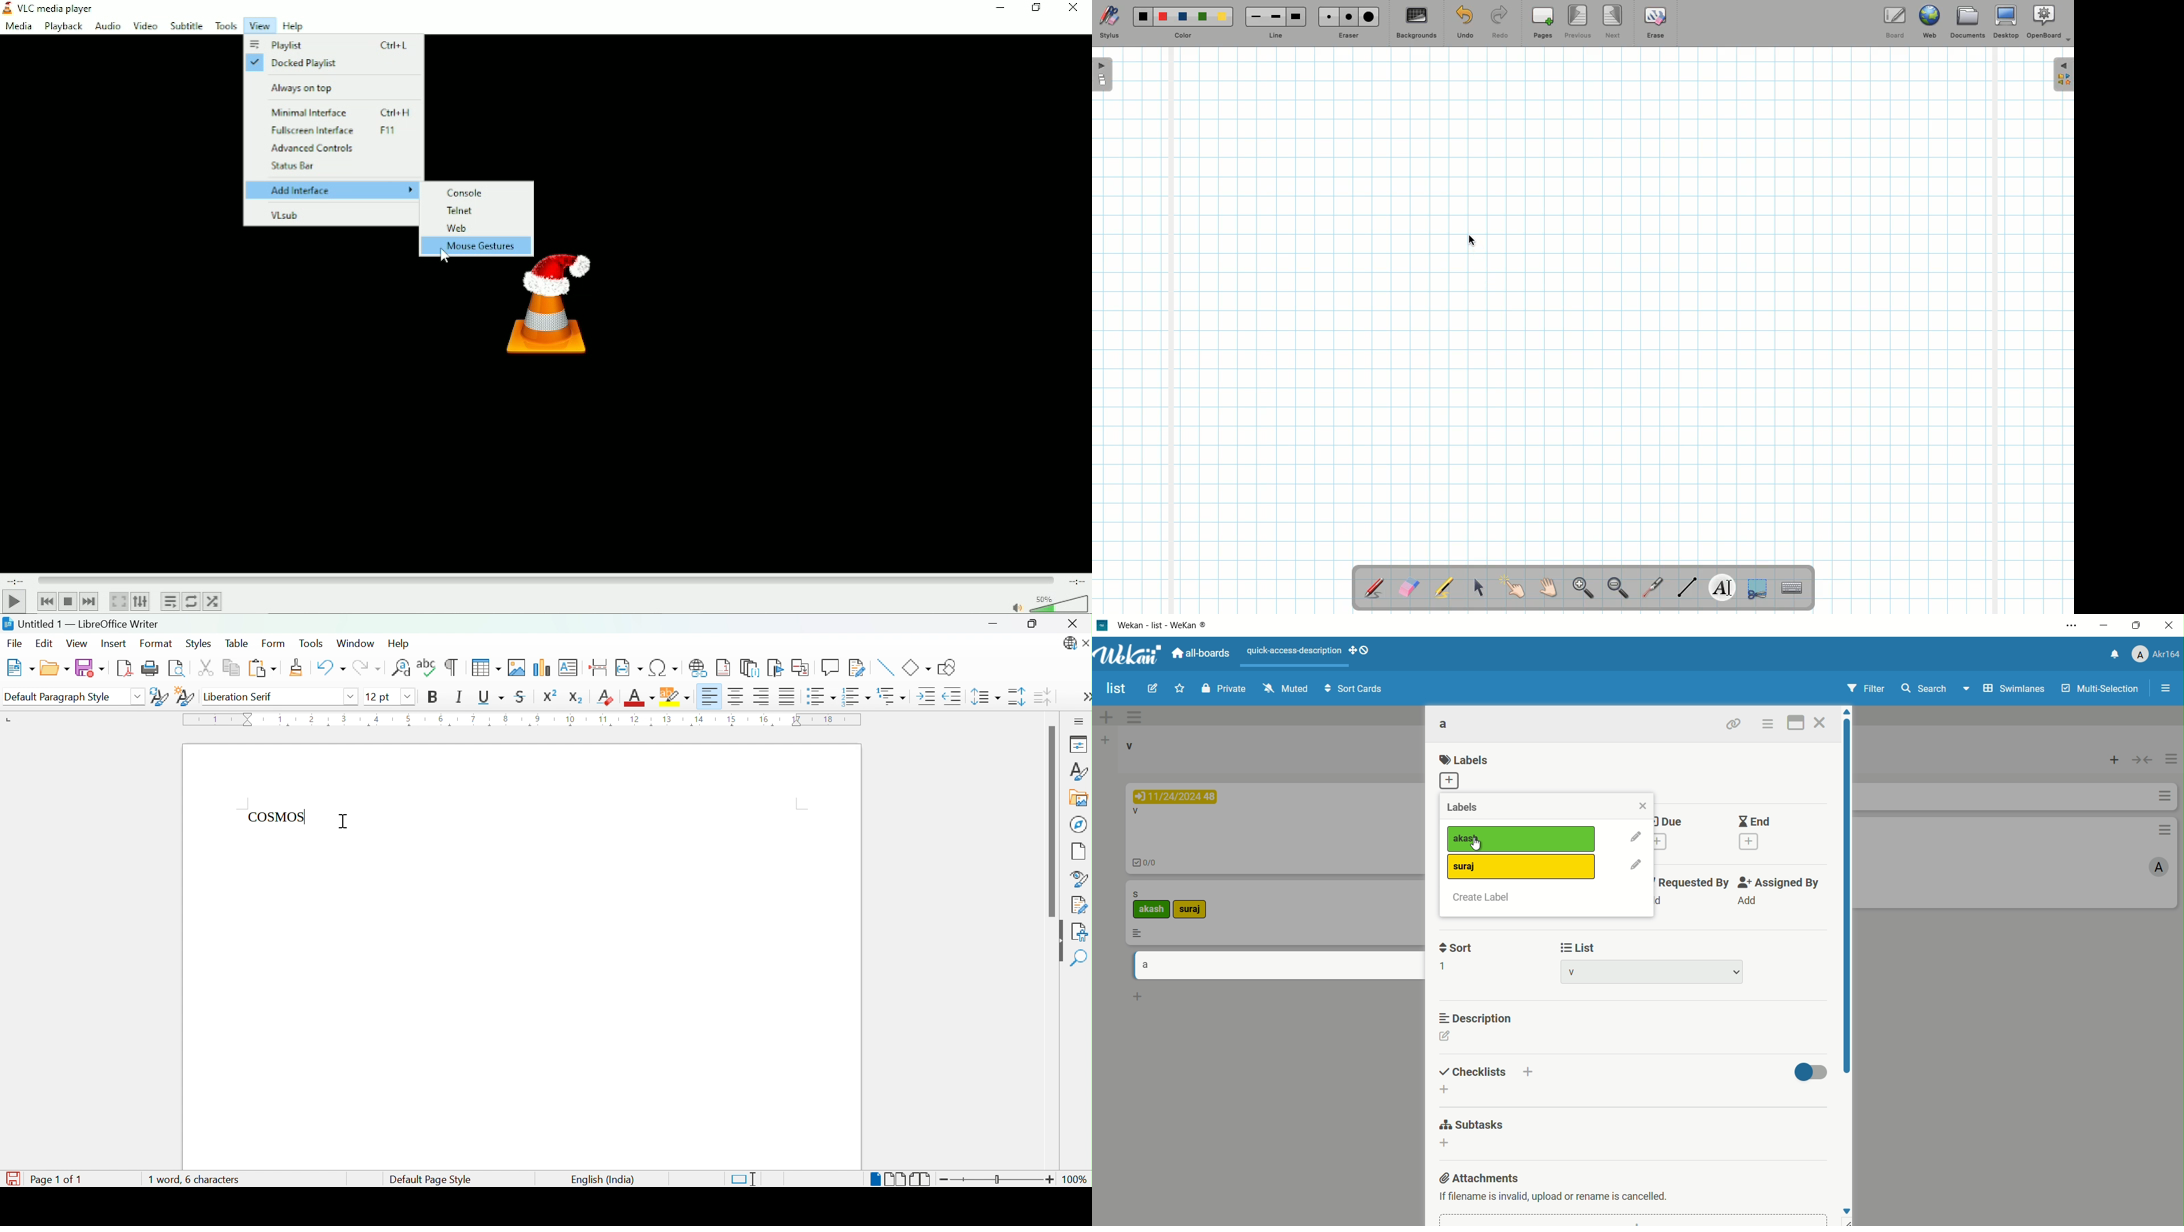 This screenshot has height=1232, width=2184. I want to click on 0/0, so click(1150, 863).